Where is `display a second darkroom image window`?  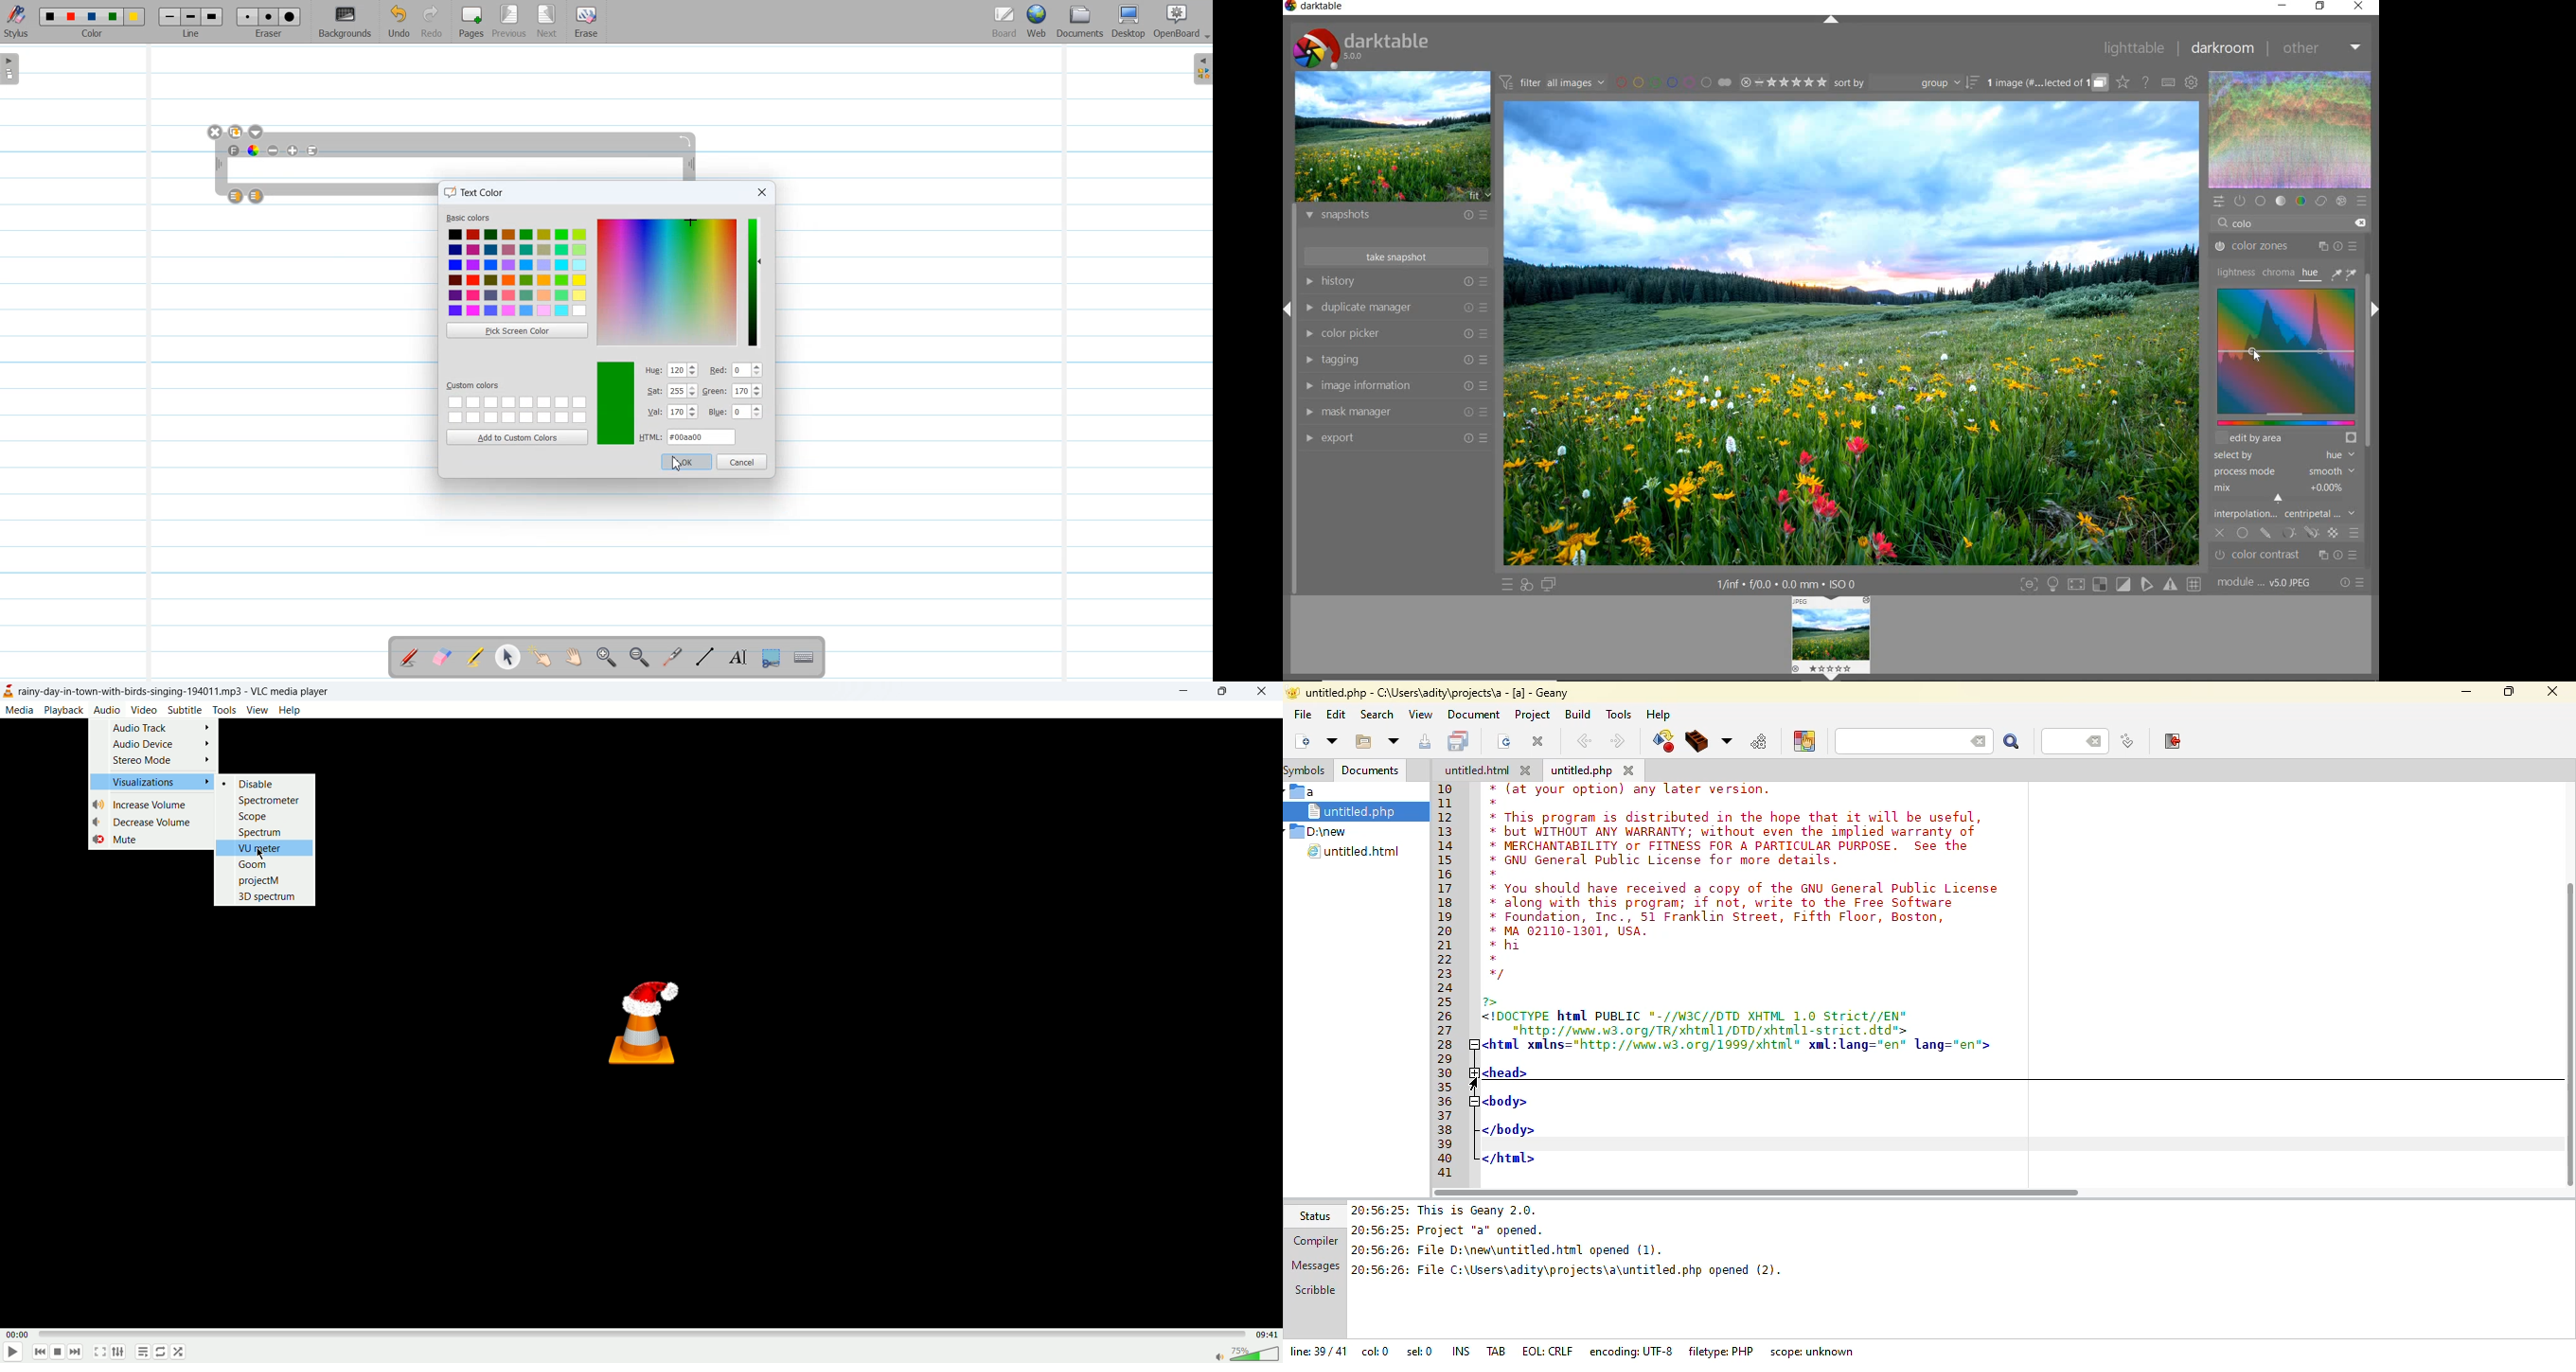 display a second darkroom image window is located at coordinates (1549, 584).